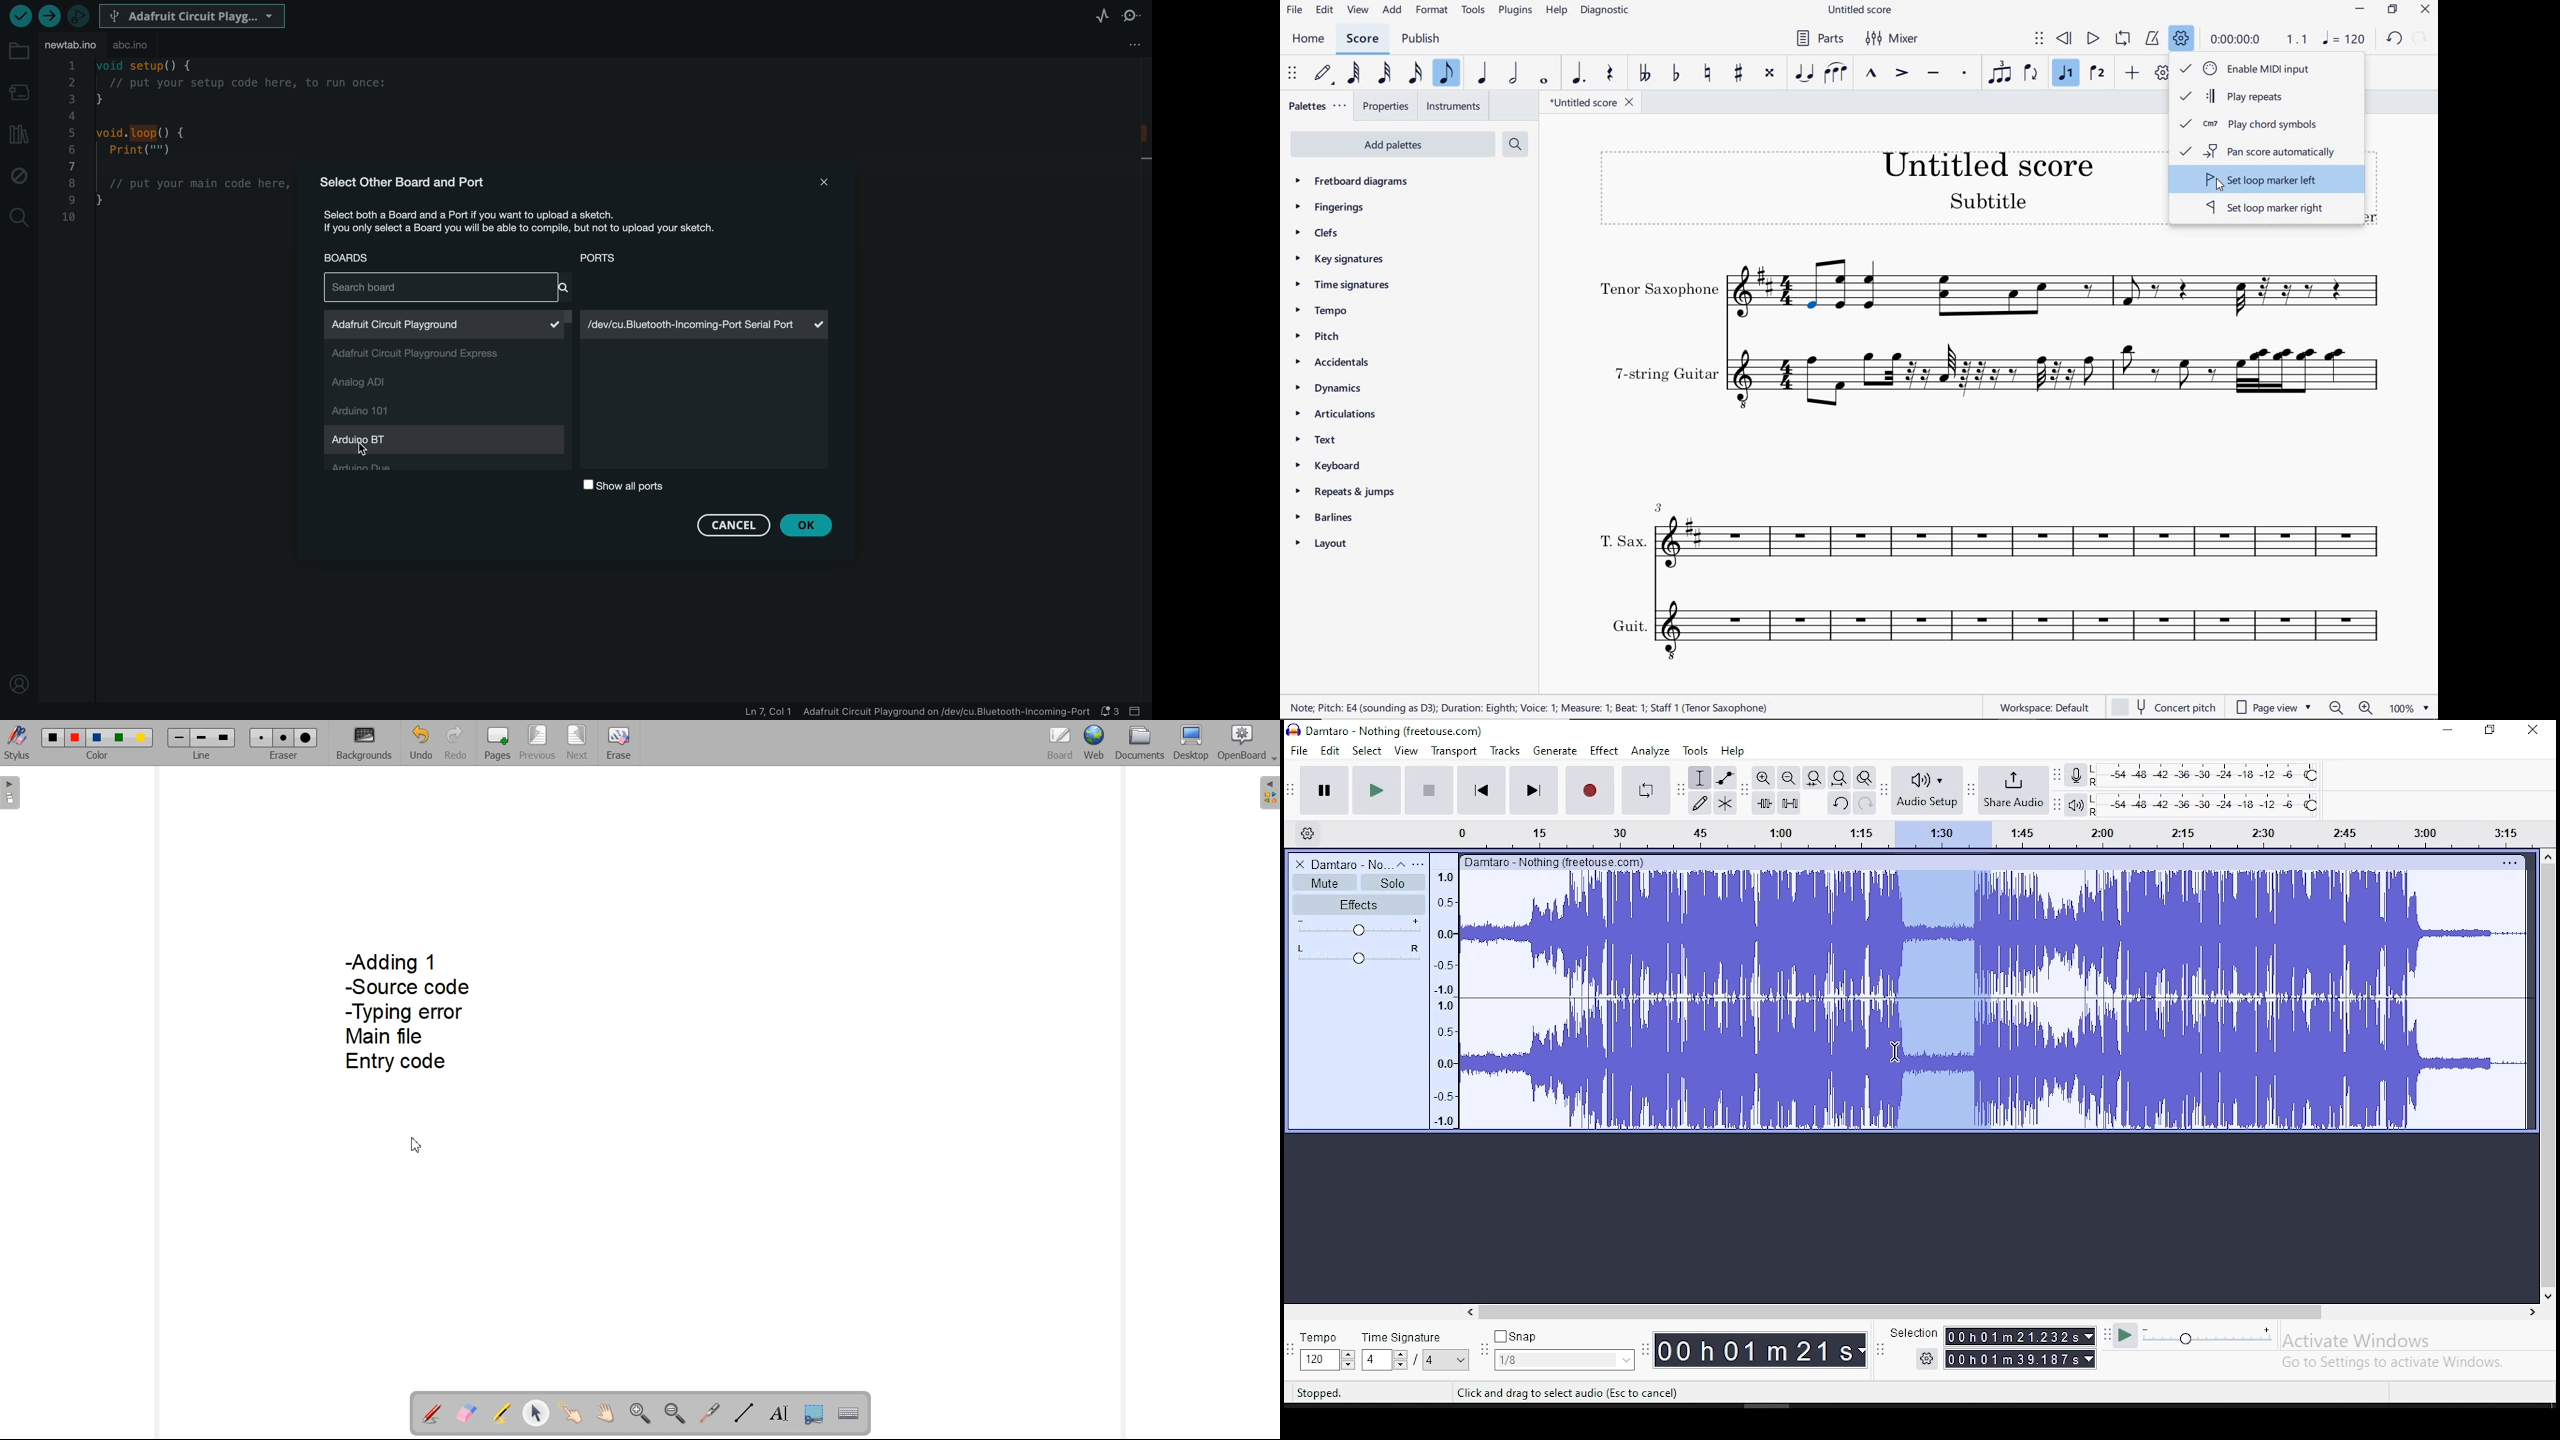 Image resolution: width=2576 pixels, height=1456 pixels. What do you see at coordinates (2067, 74) in the screenshot?
I see `VOICE 1` at bounding box center [2067, 74].